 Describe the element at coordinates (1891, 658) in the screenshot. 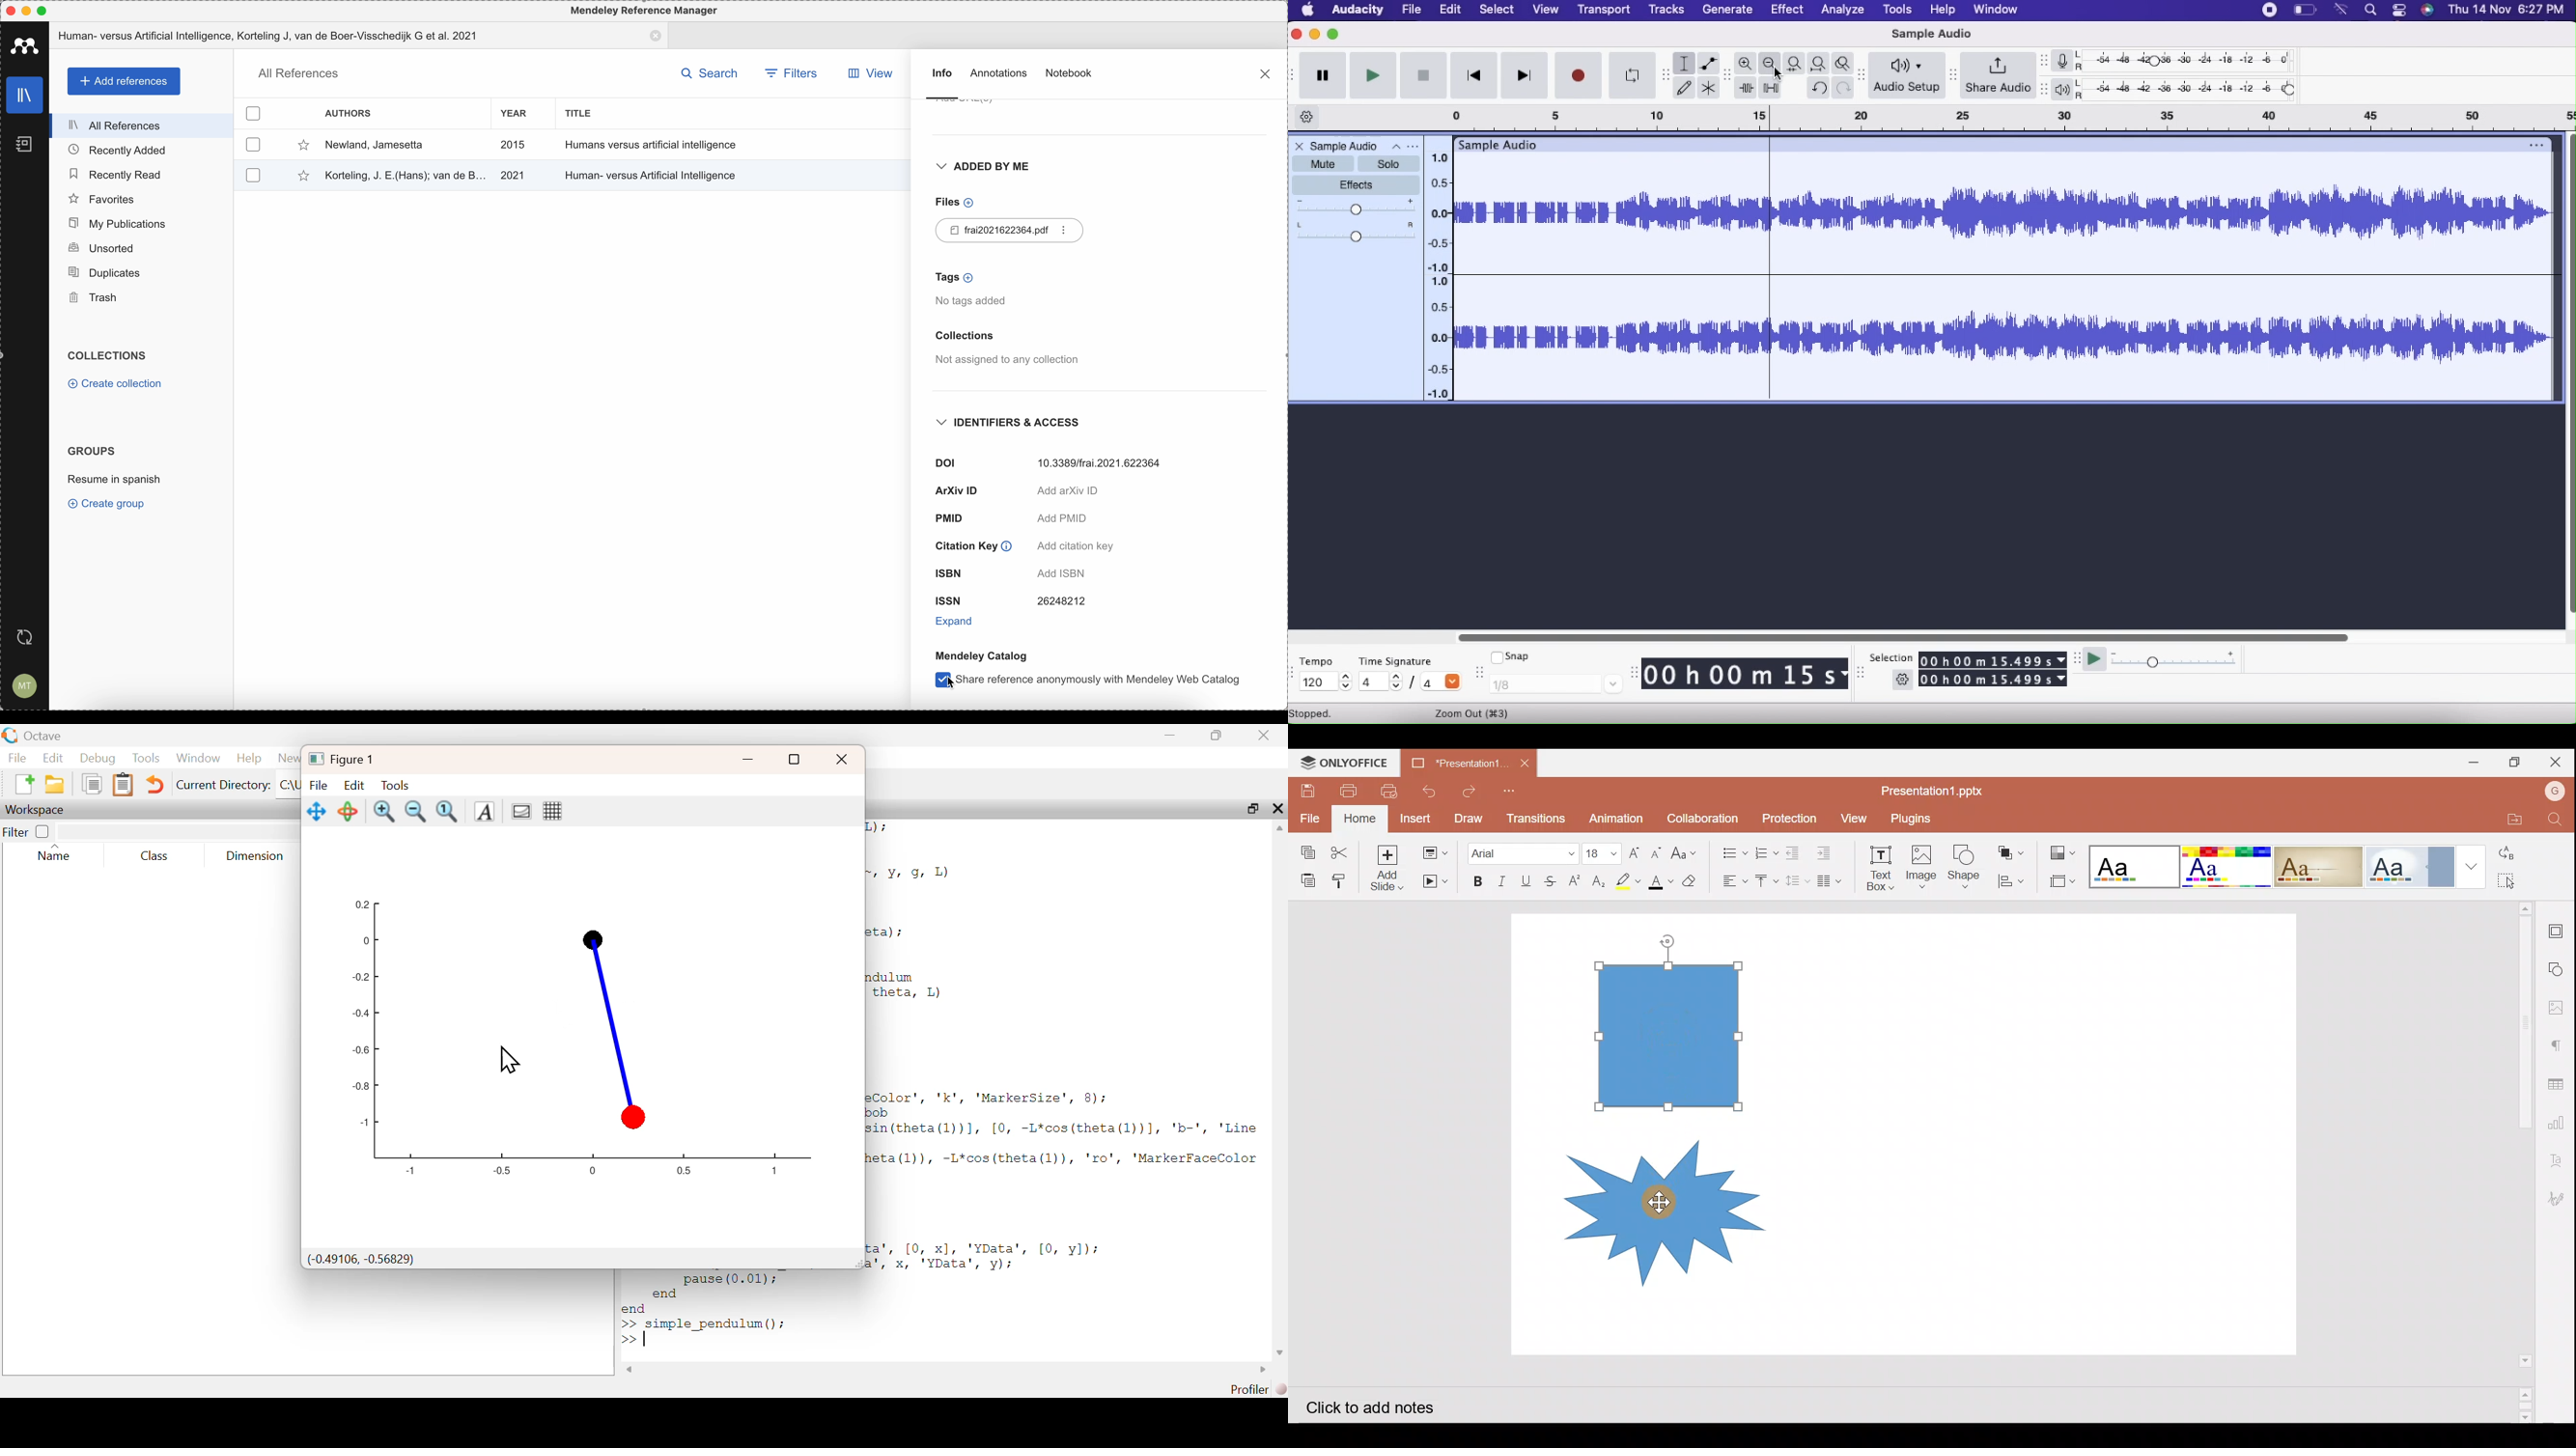

I see `Selection` at that location.